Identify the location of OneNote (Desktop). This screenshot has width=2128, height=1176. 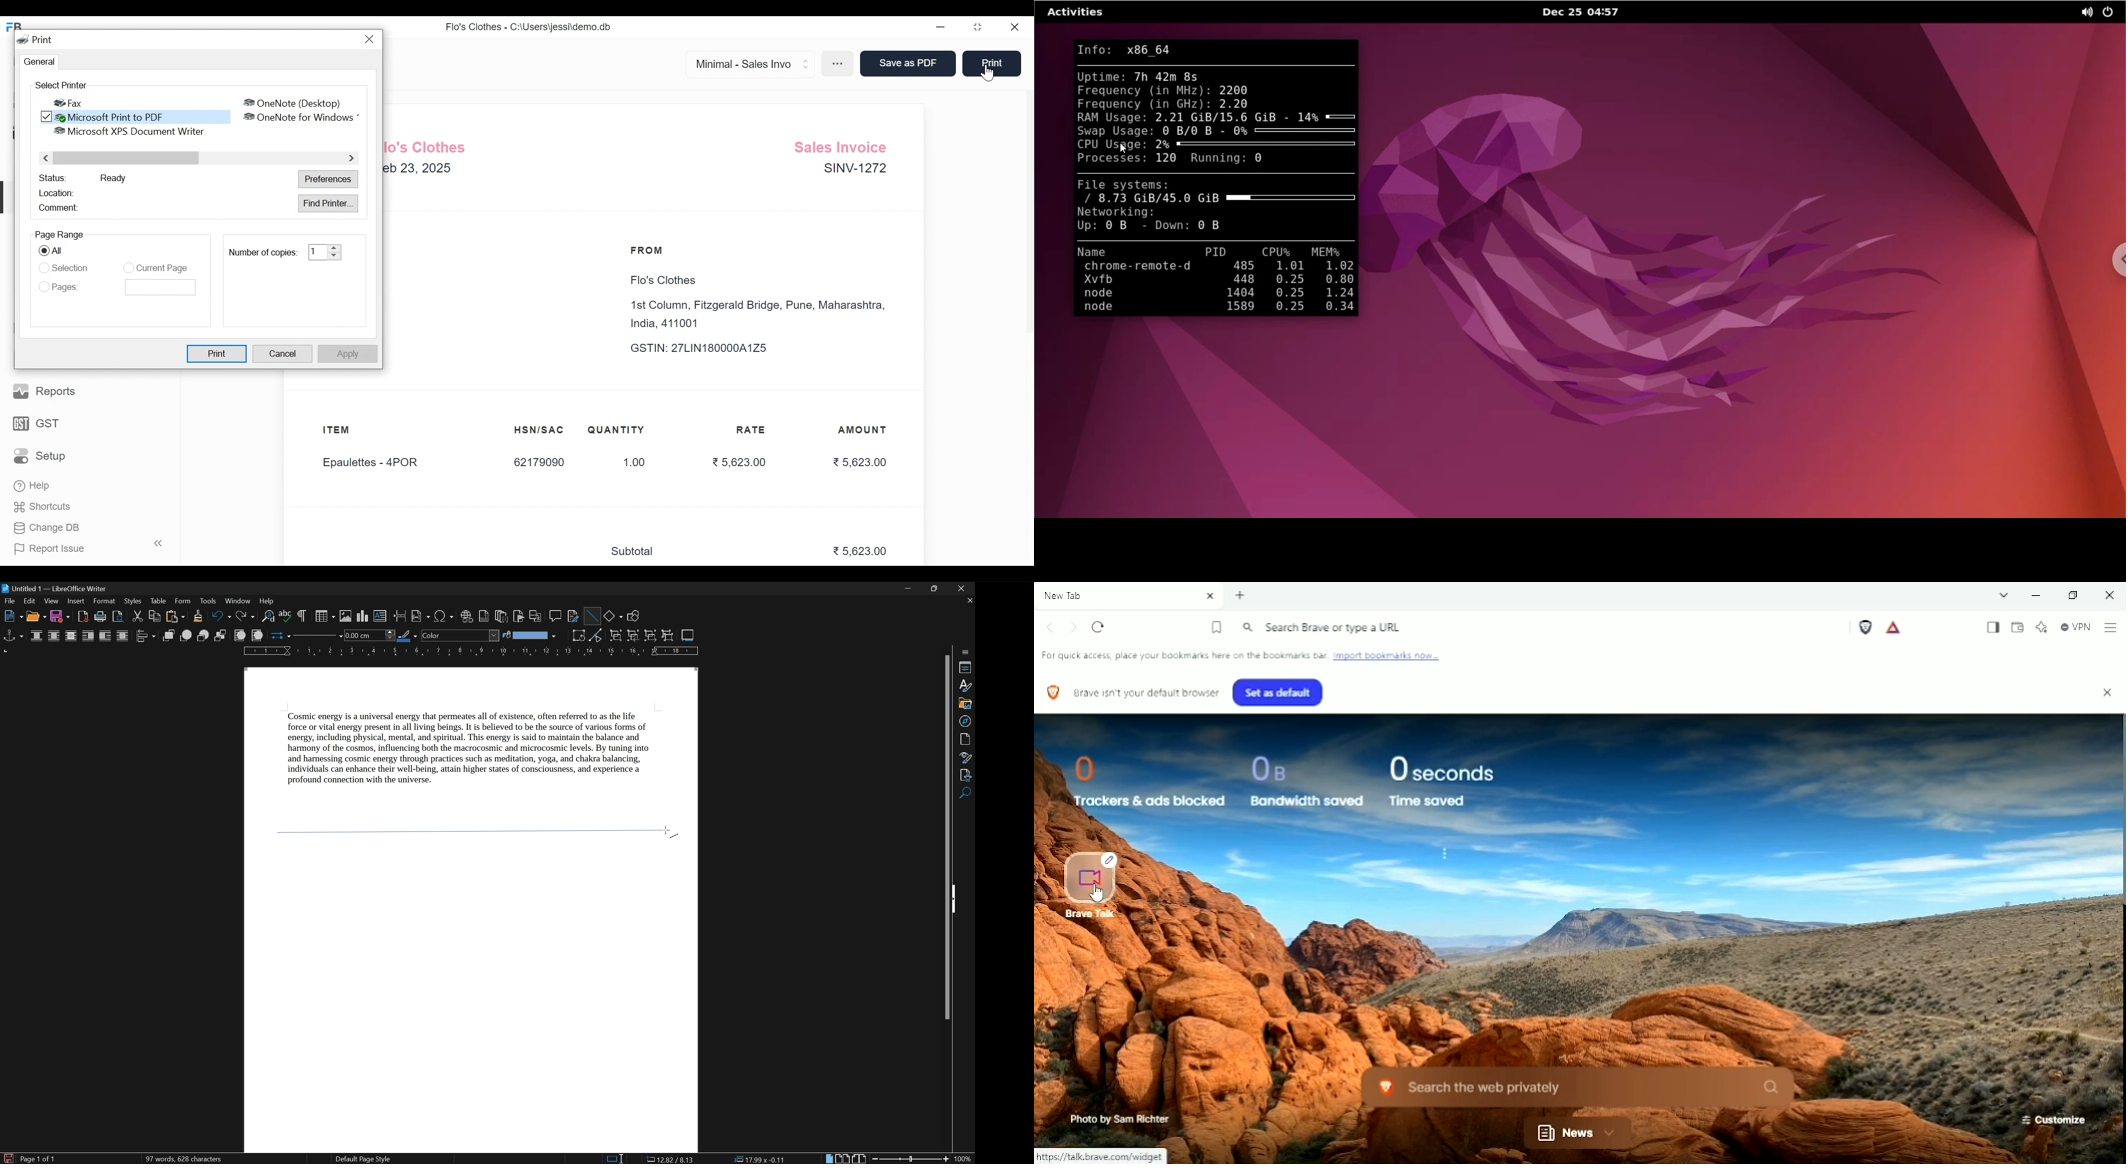
(293, 102).